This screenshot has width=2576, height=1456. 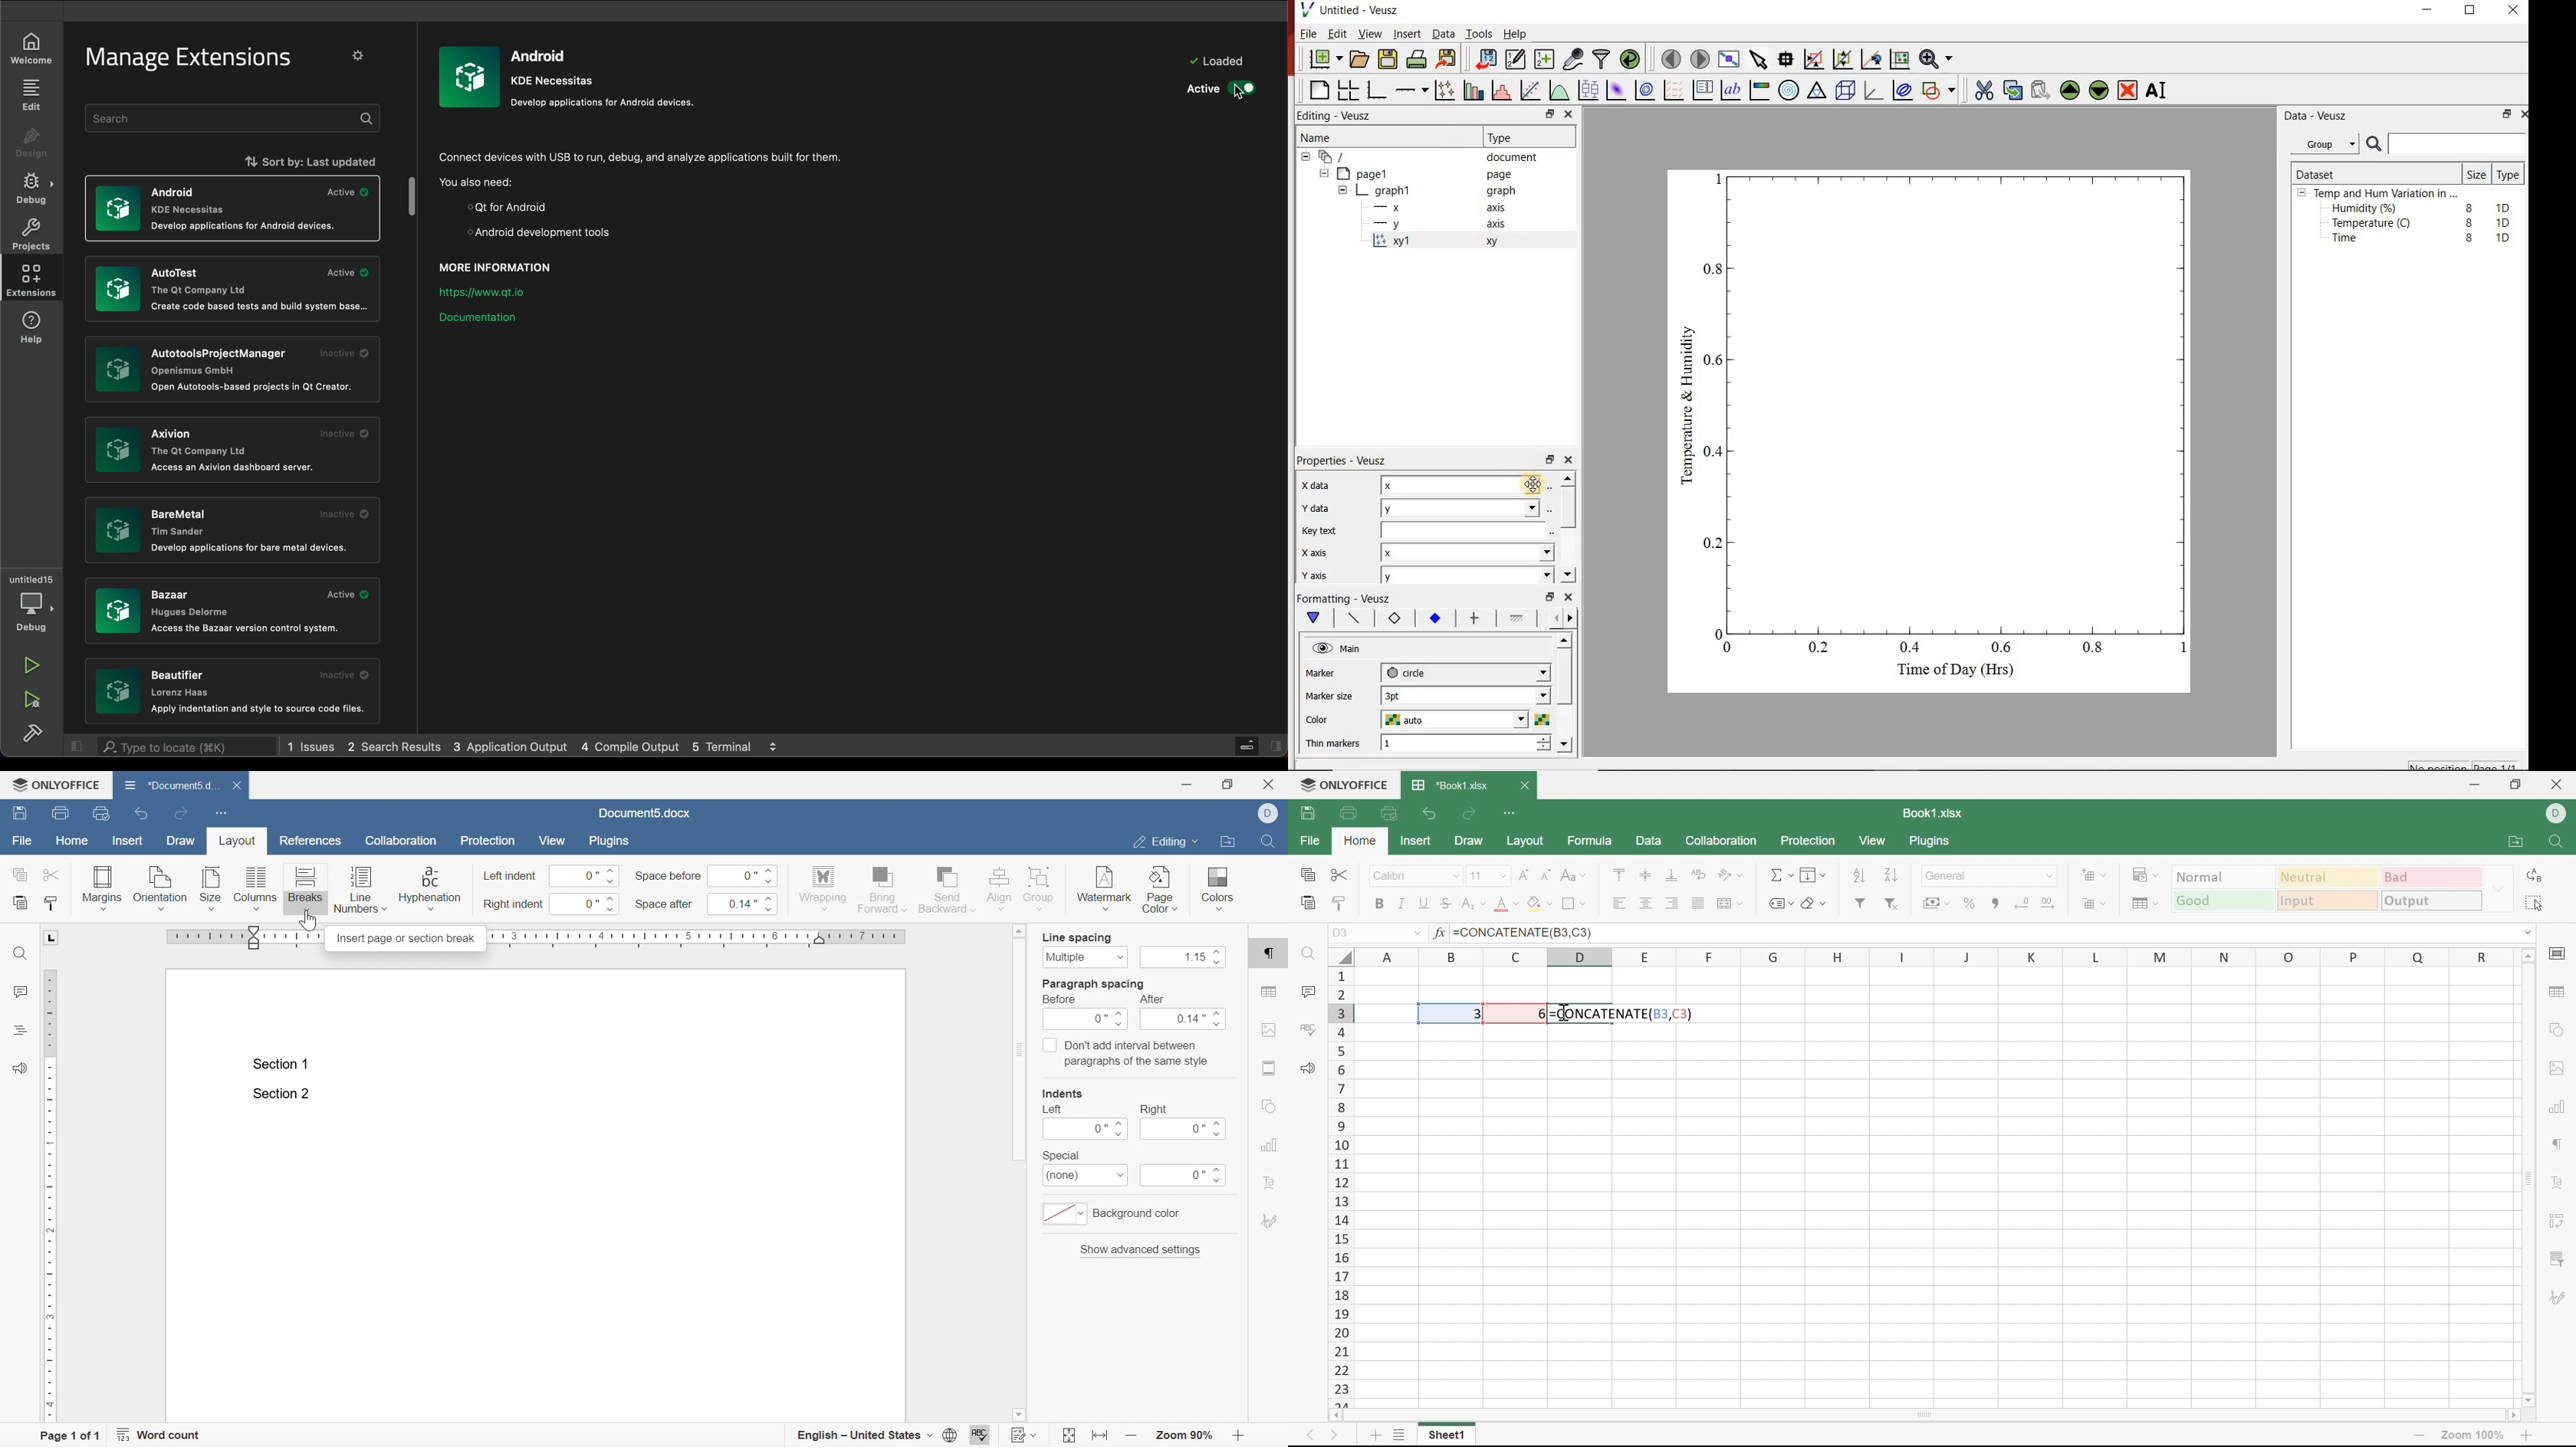 What do you see at coordinates (489, 841) in the screenshot?
I see `protection` at bounding box center [489, 841].